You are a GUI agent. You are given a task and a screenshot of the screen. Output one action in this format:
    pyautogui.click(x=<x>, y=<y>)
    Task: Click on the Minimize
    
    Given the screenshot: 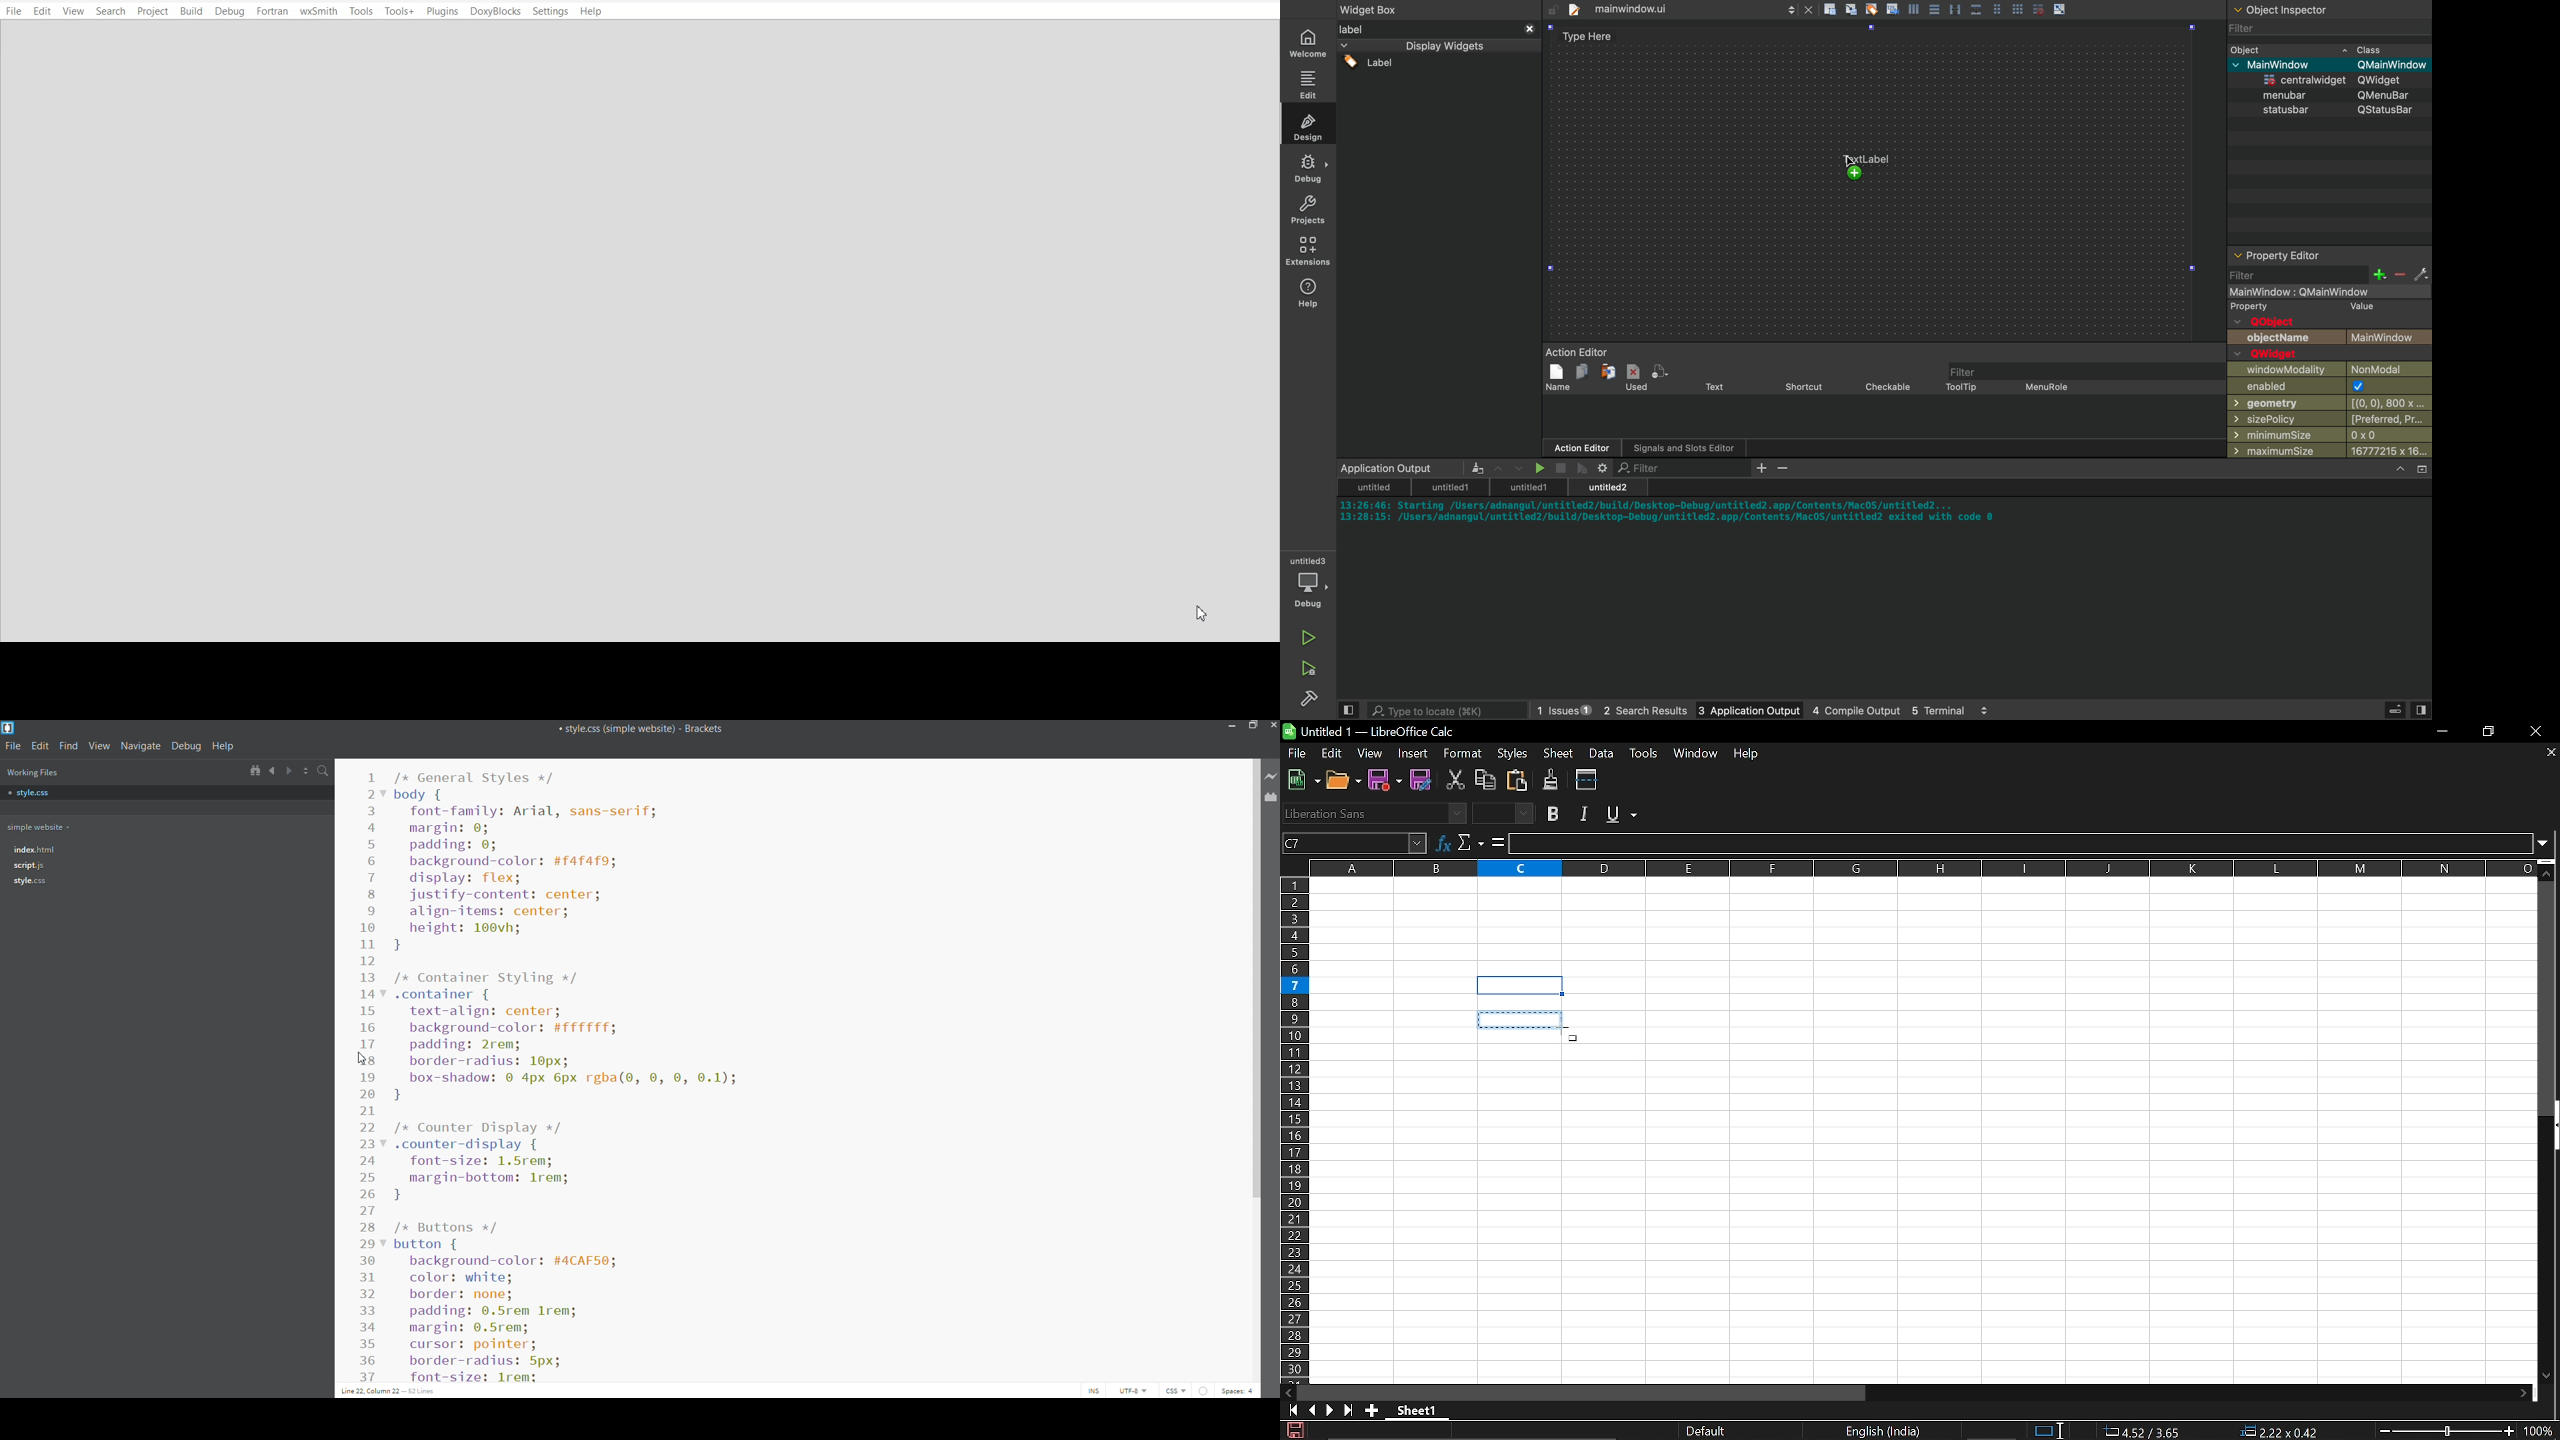 What is the action you would take?
    pyautogui.click(x=2438, y=731)
    